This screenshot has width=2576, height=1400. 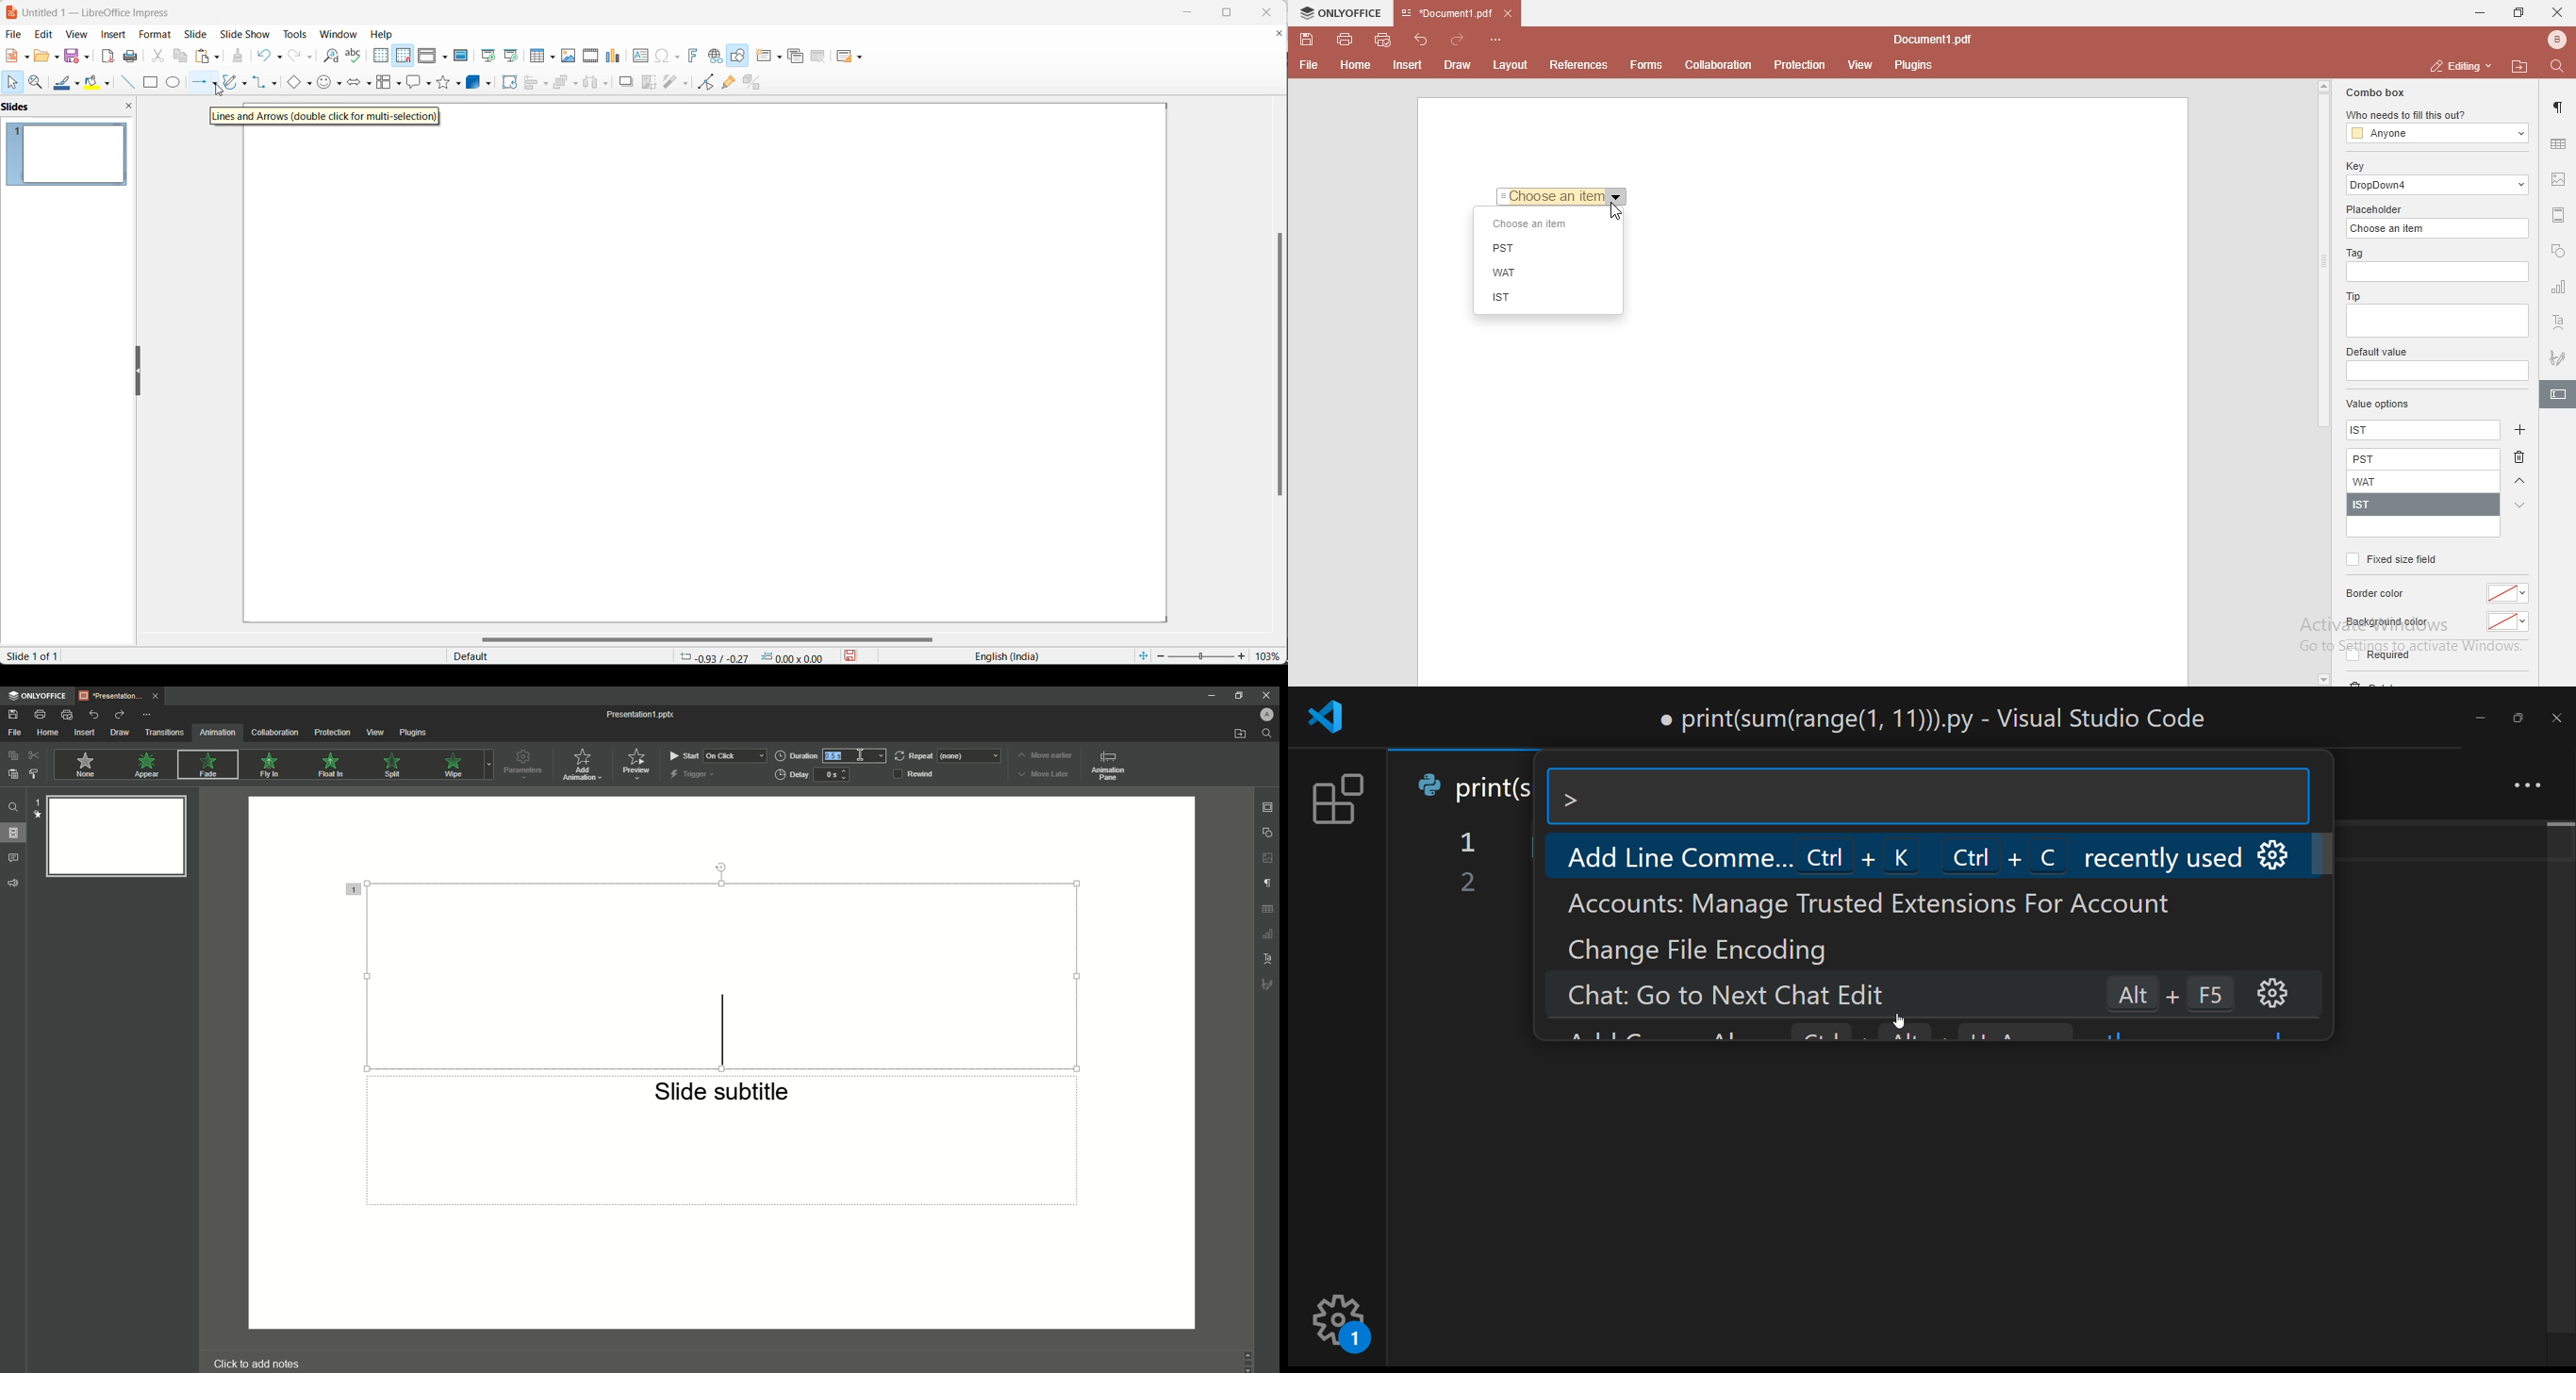 What do you see at coordinates (413, 732) in the screenshot?
I see `Plugins` at bounding box center [413, 732].